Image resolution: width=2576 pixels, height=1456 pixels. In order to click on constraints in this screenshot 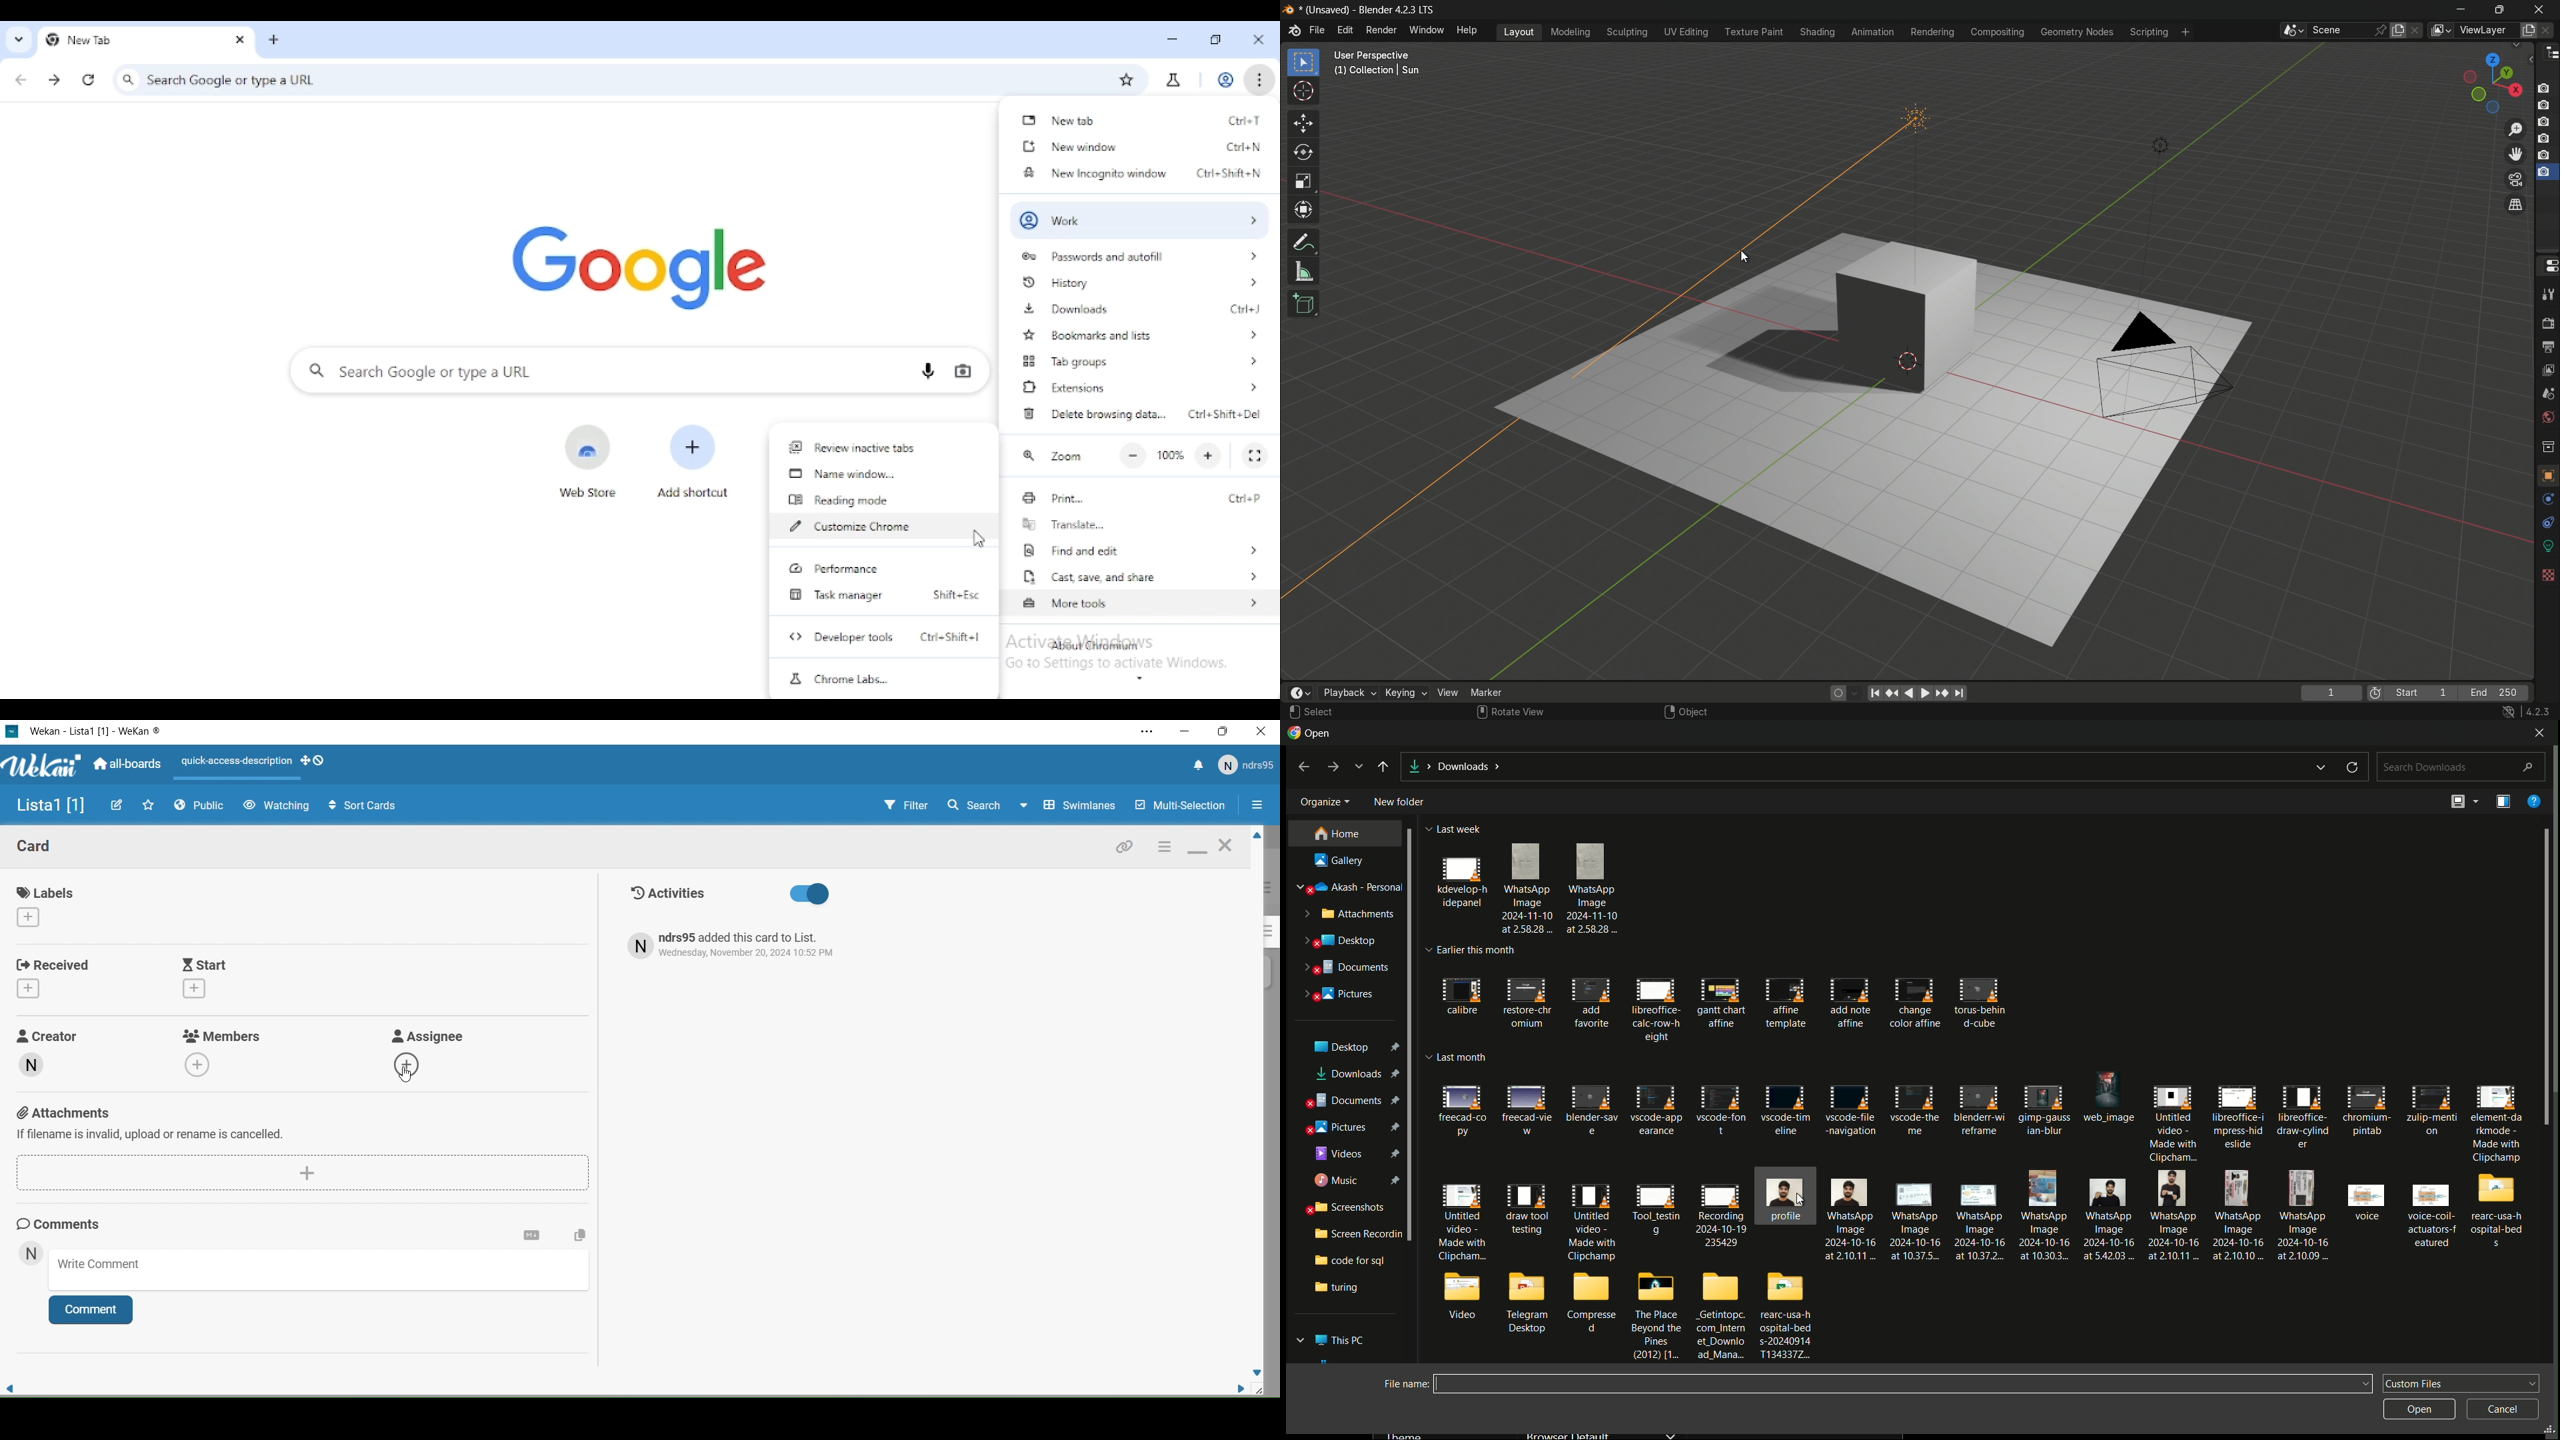, I will do `click(2547, 522)`.